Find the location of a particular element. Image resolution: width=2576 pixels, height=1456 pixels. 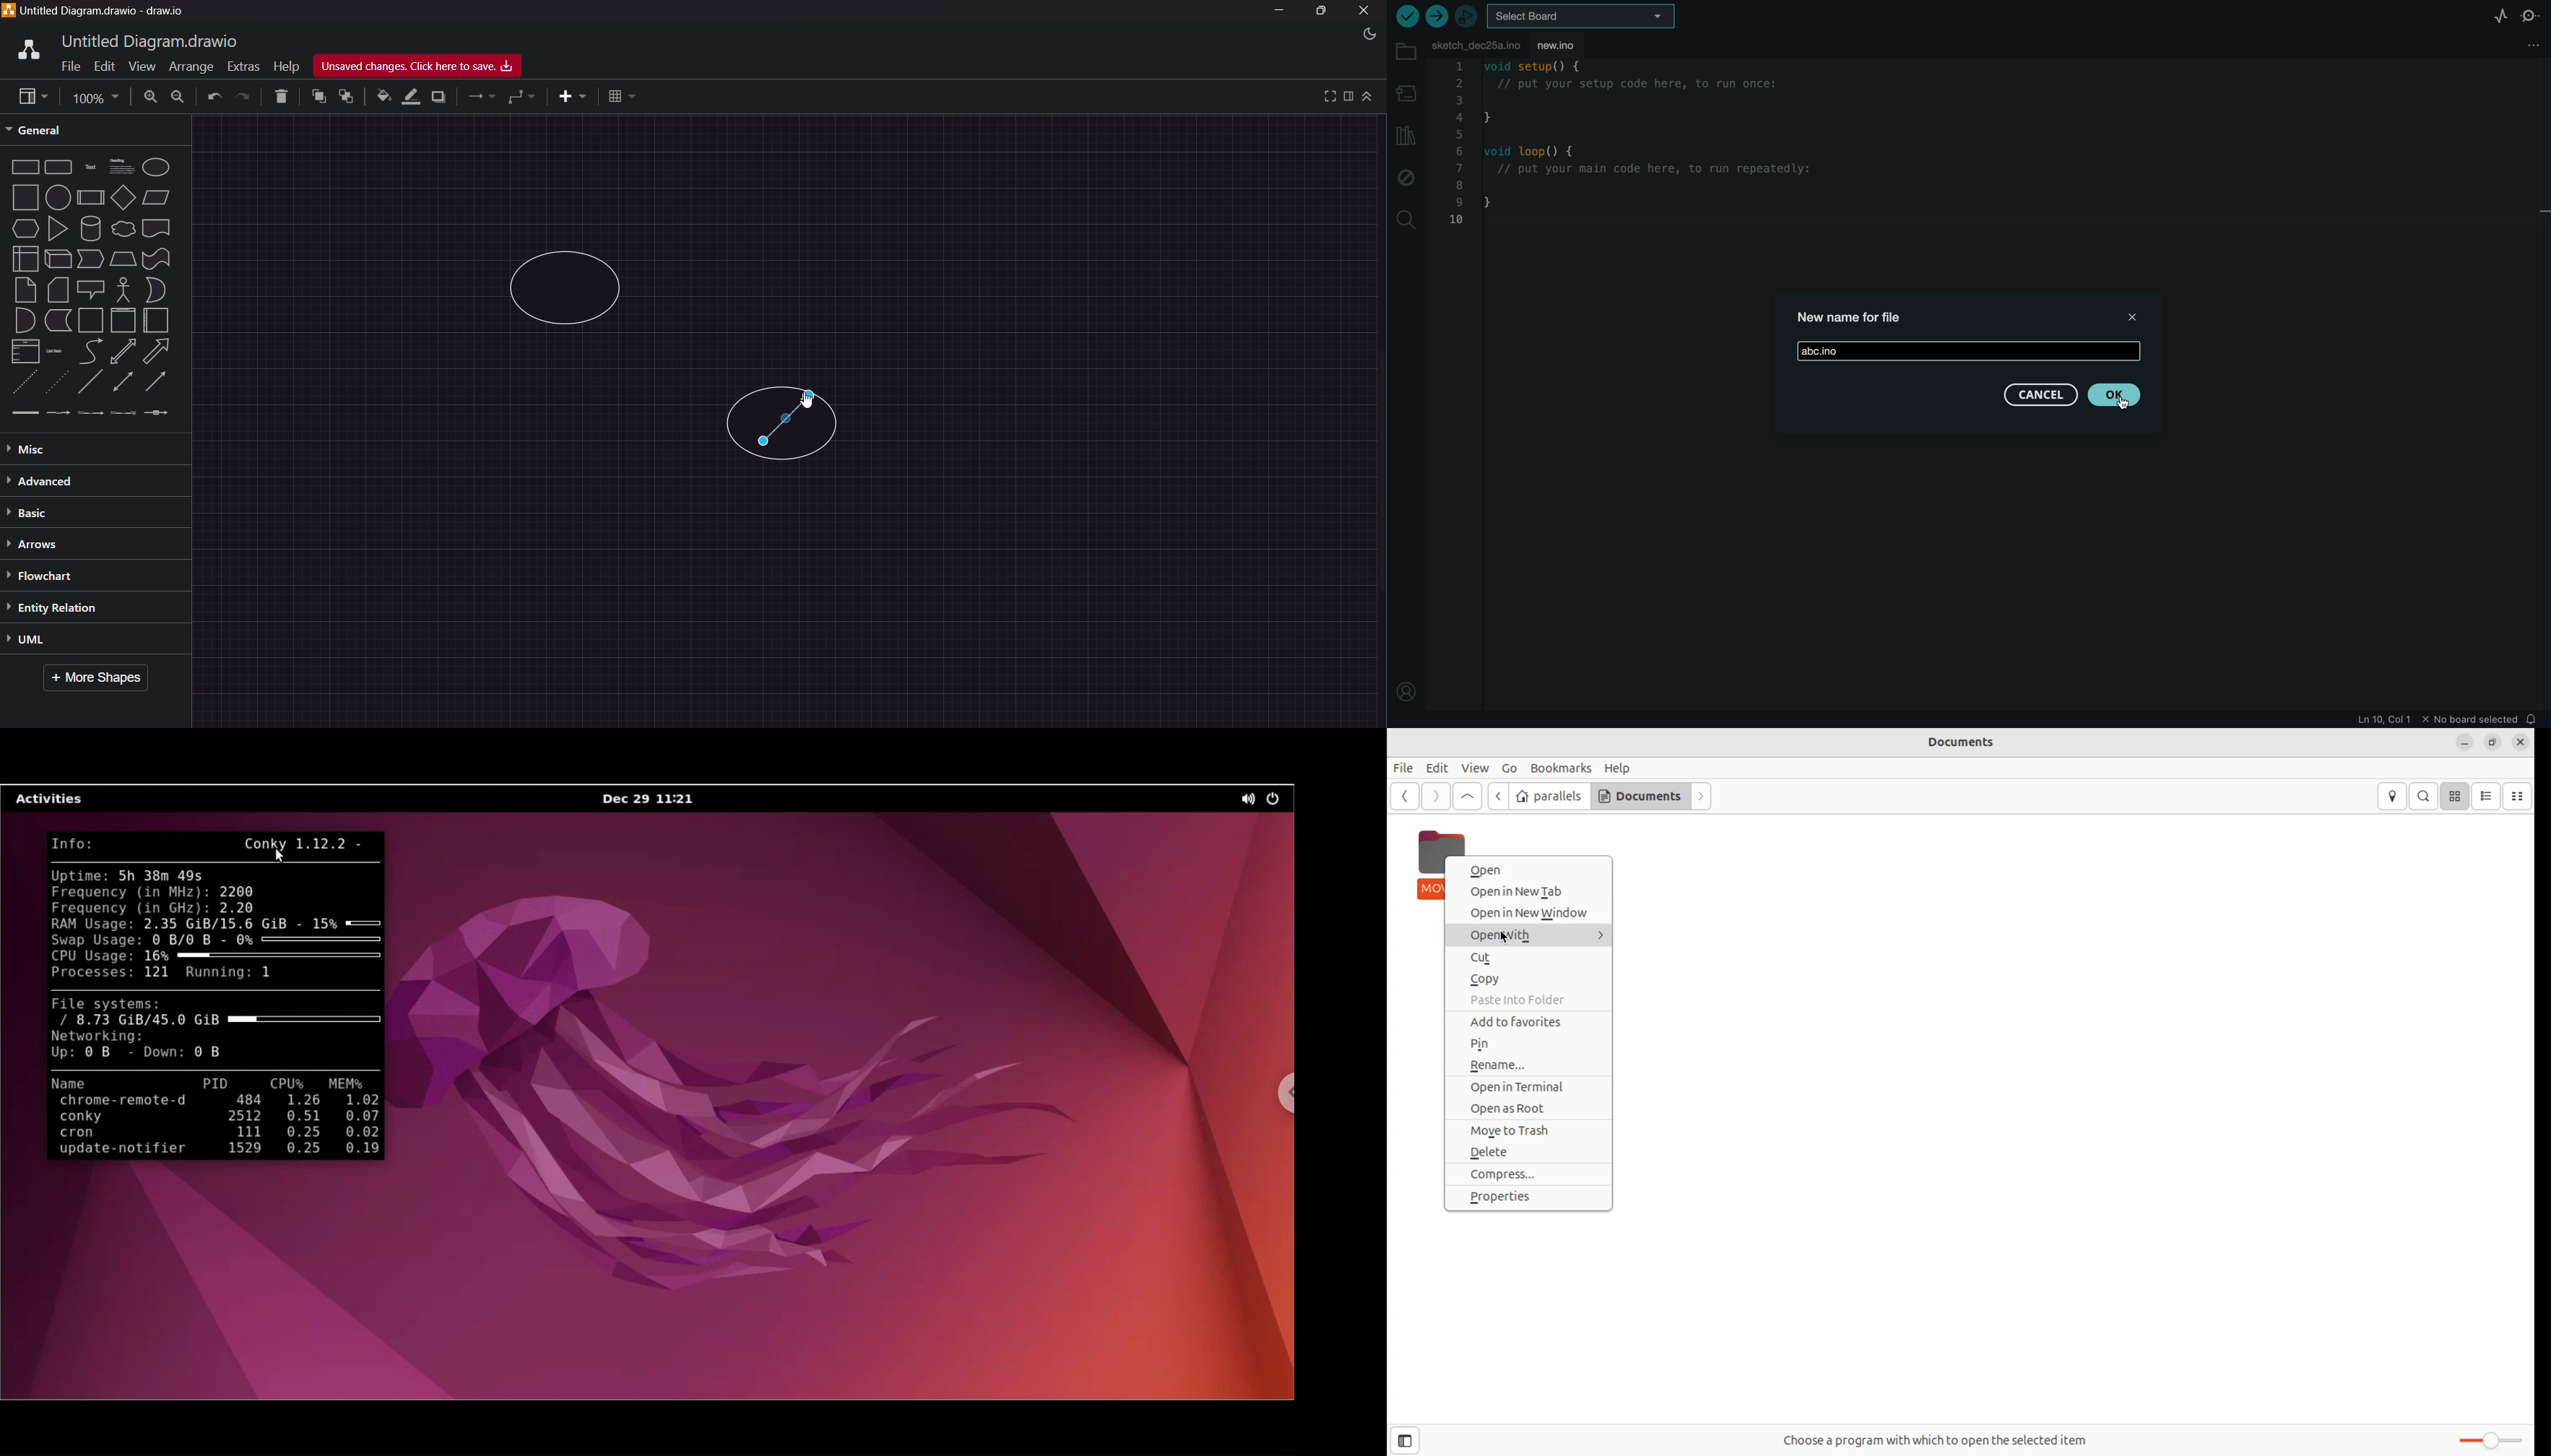

waypoints is located at coordinates (523, 98).